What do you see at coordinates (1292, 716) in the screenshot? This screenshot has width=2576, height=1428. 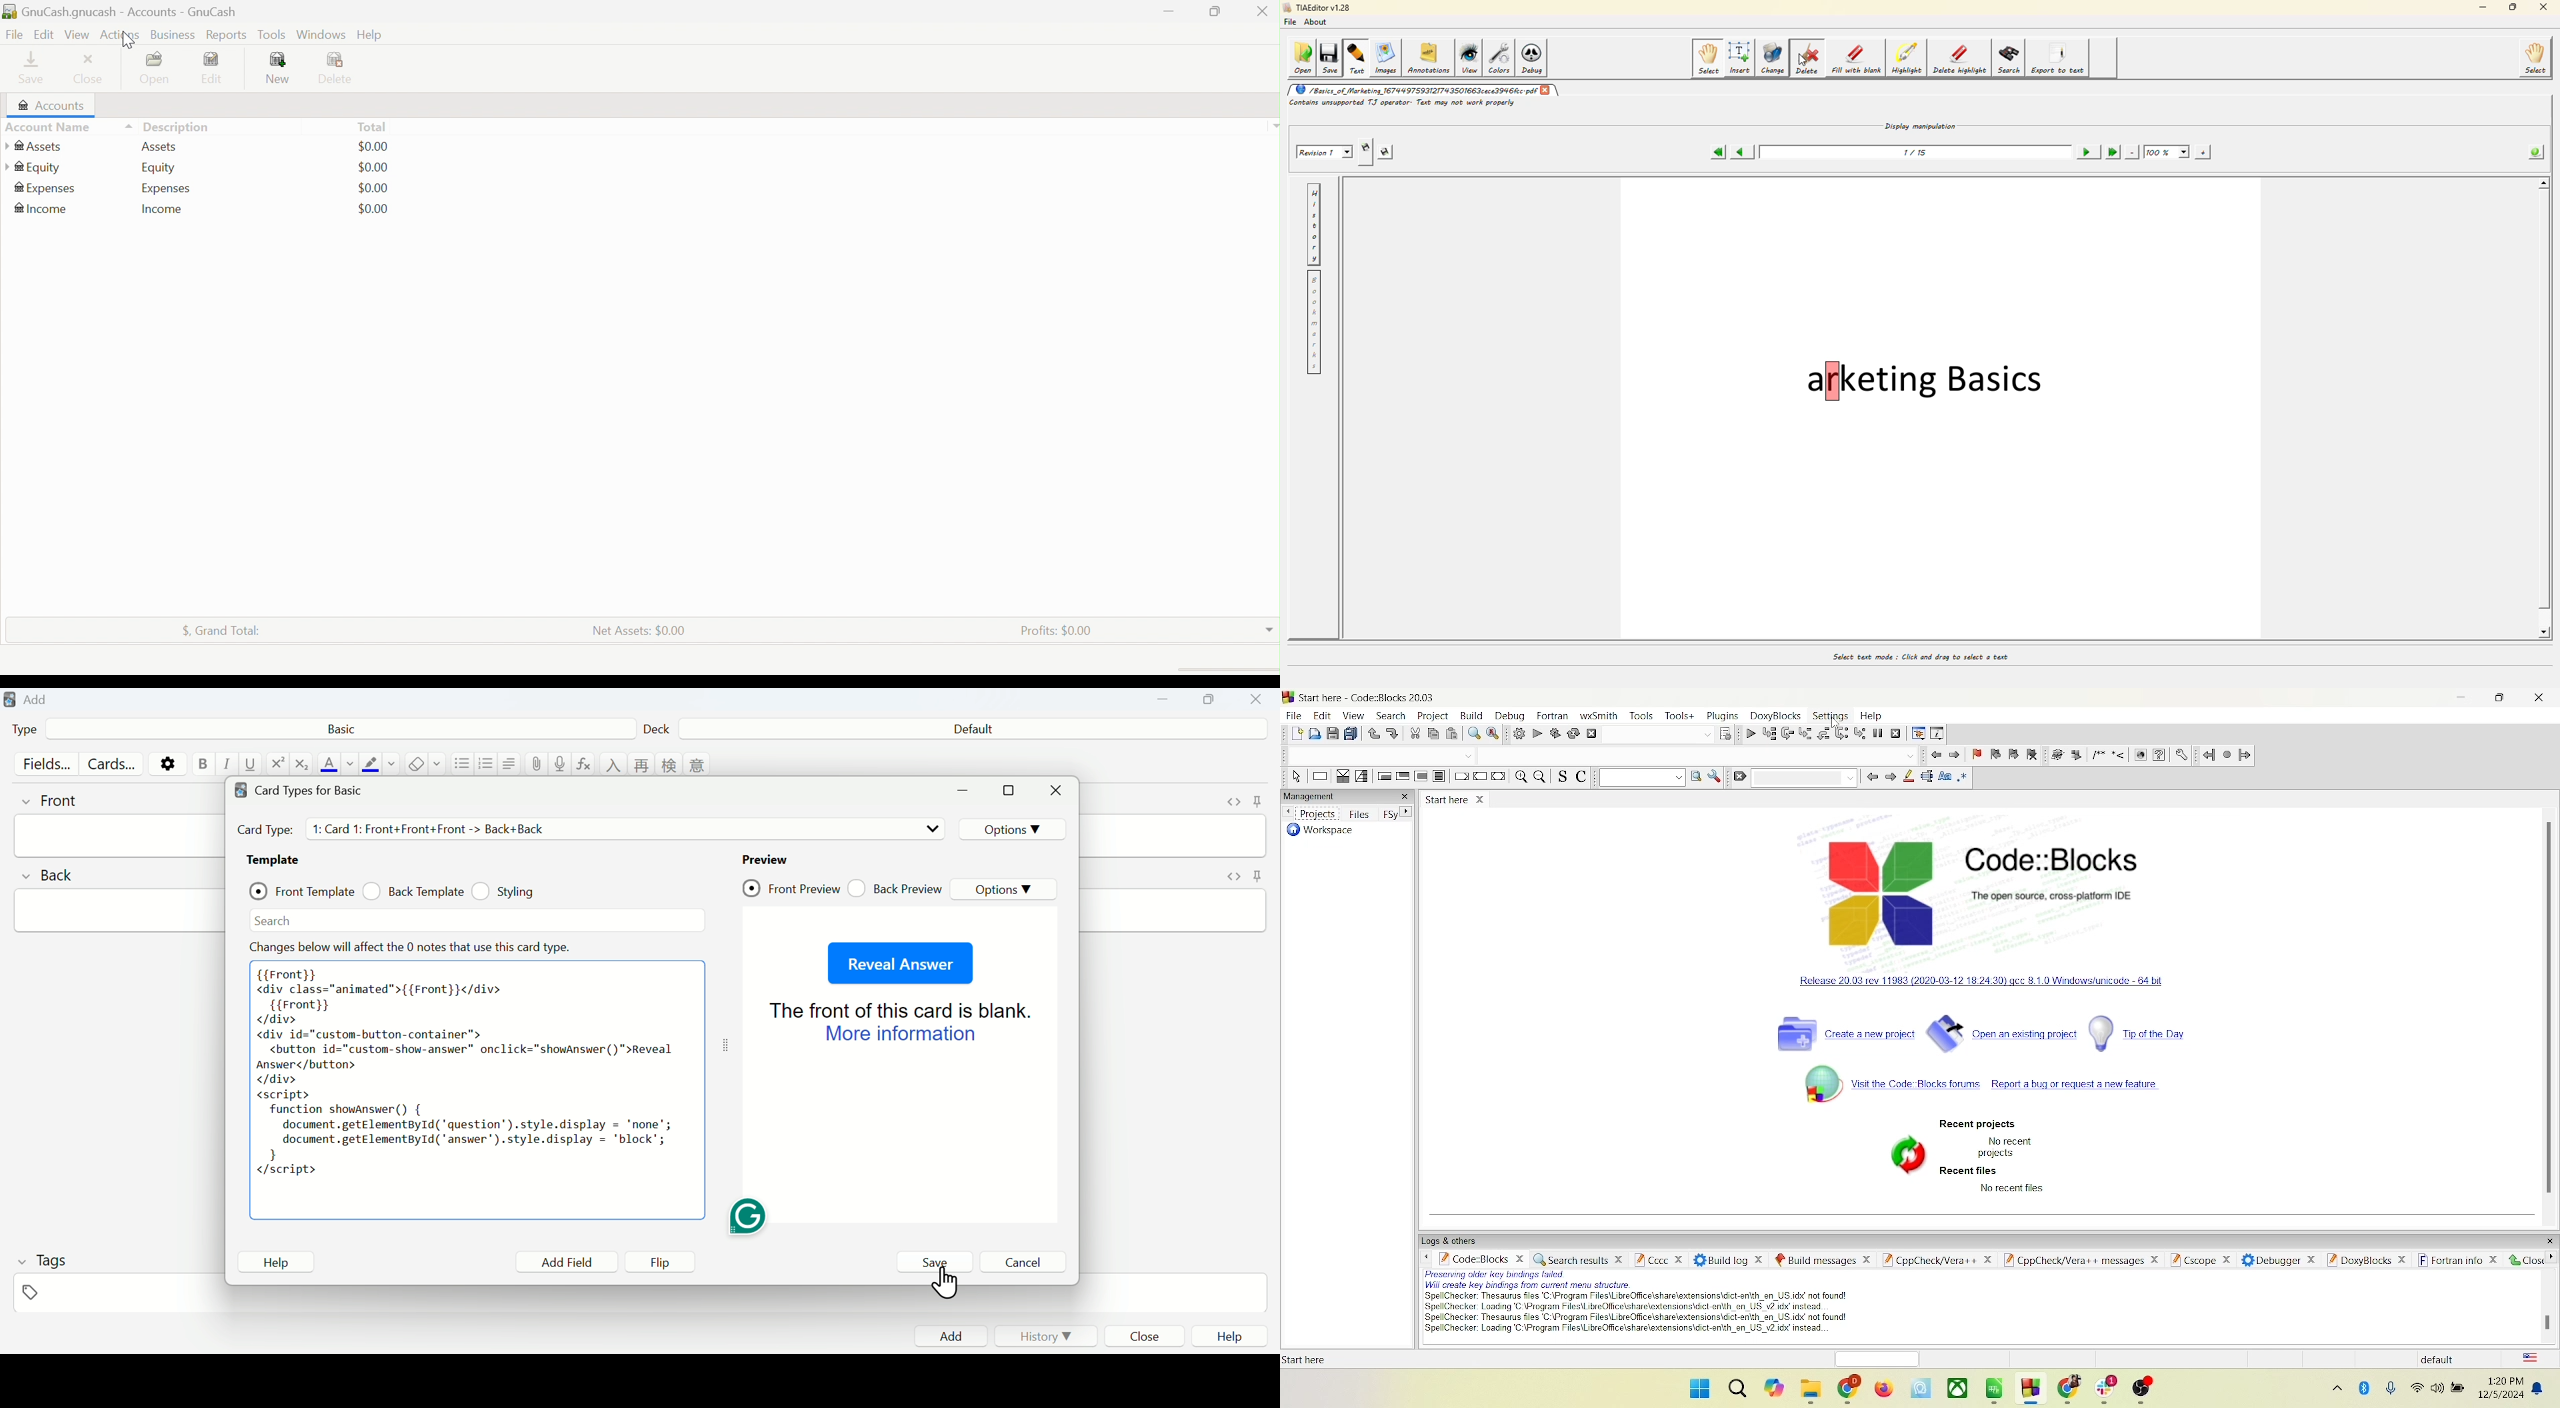 I see `file` at bounding box center [1292, 716].